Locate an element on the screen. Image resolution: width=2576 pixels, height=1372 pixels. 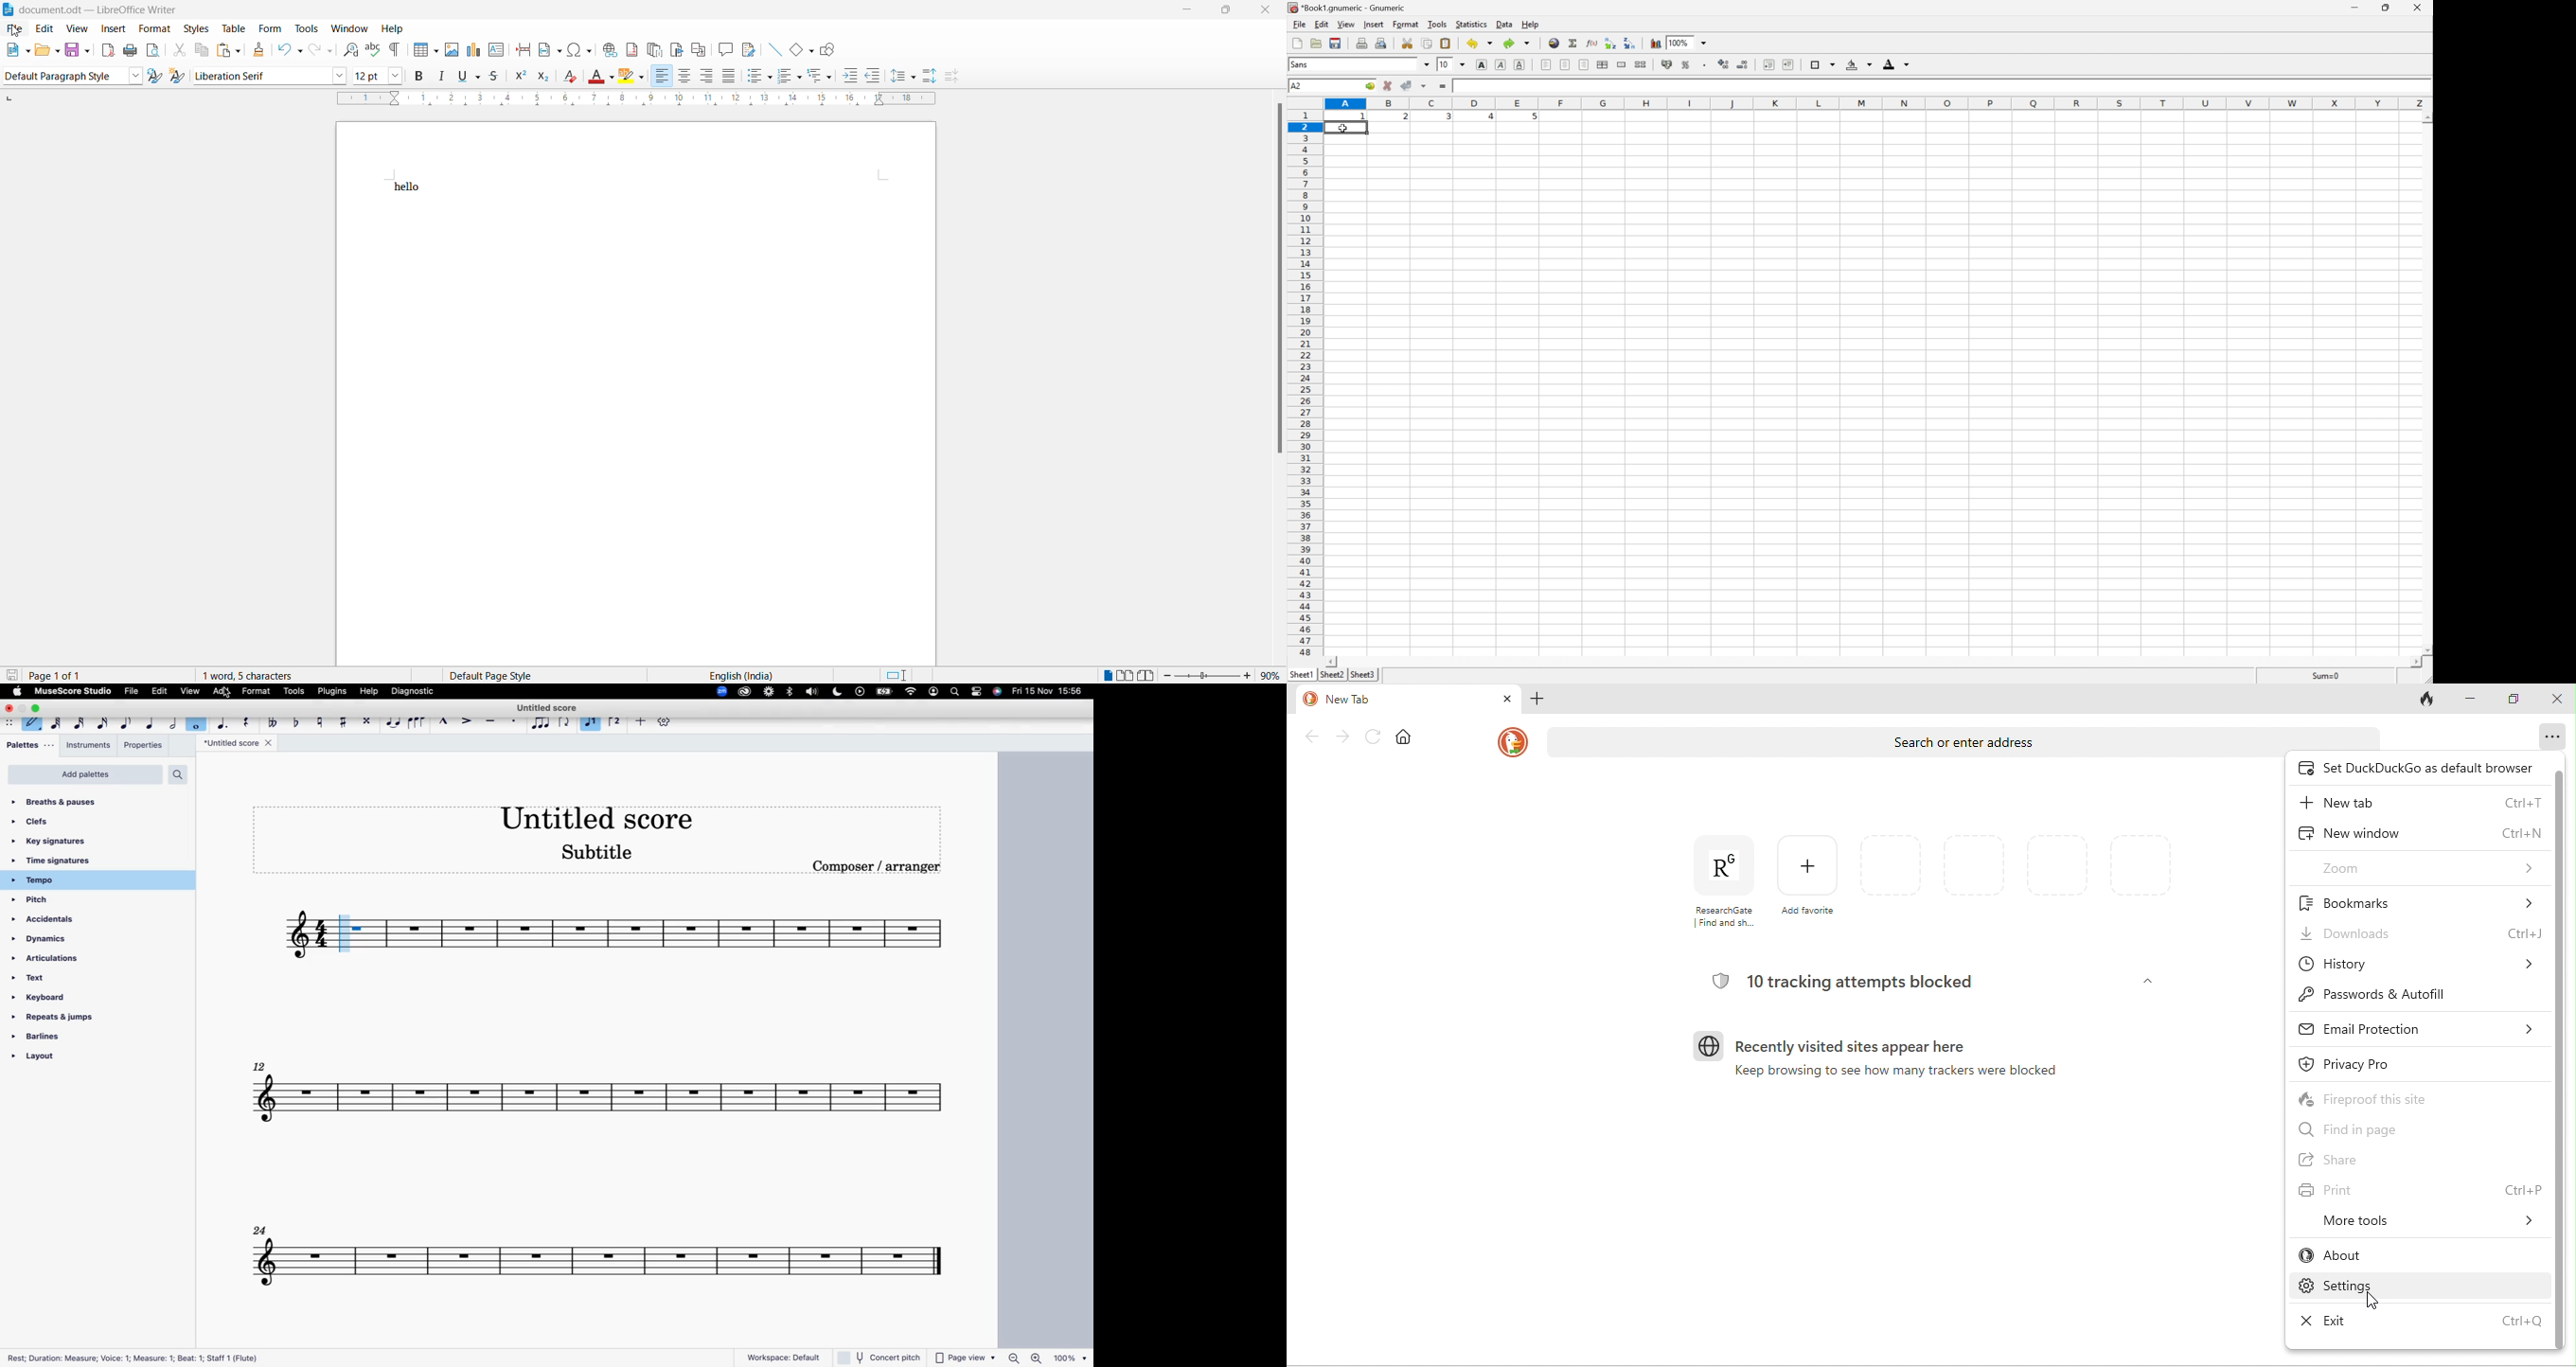
about is located at coordinates (2365, 1255).